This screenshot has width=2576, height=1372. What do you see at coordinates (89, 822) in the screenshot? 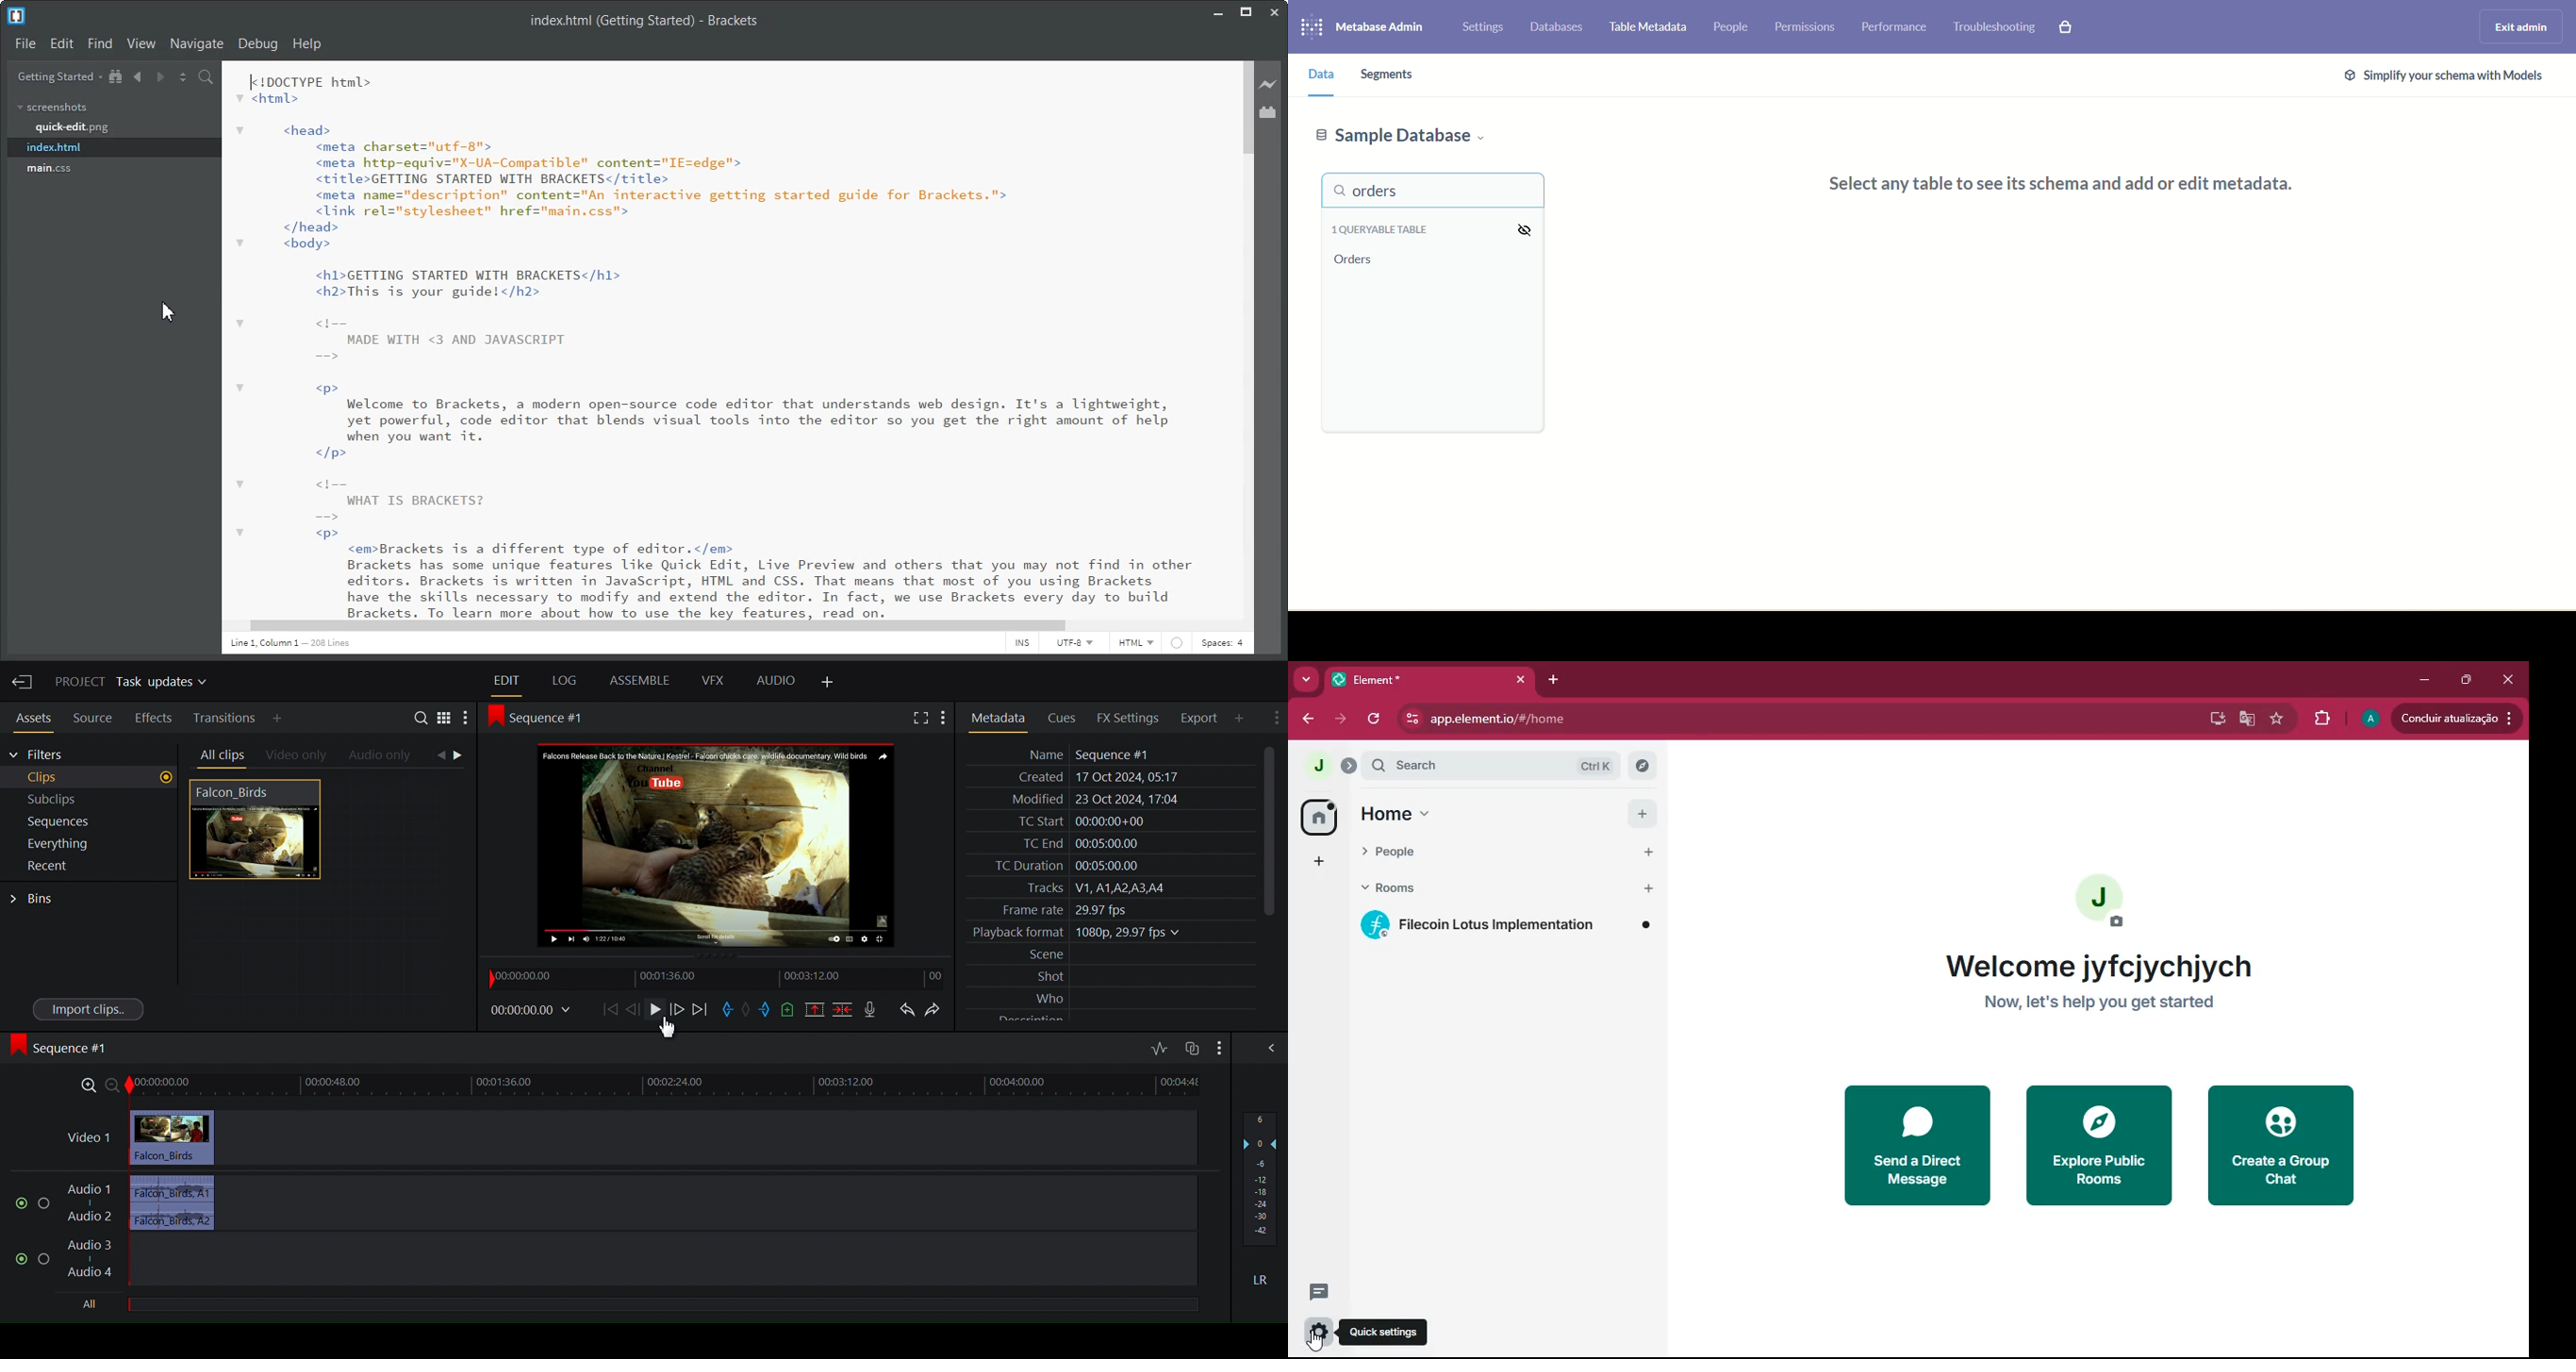
I see `Show Sequences in the current project` at bounding box center [89, 822].